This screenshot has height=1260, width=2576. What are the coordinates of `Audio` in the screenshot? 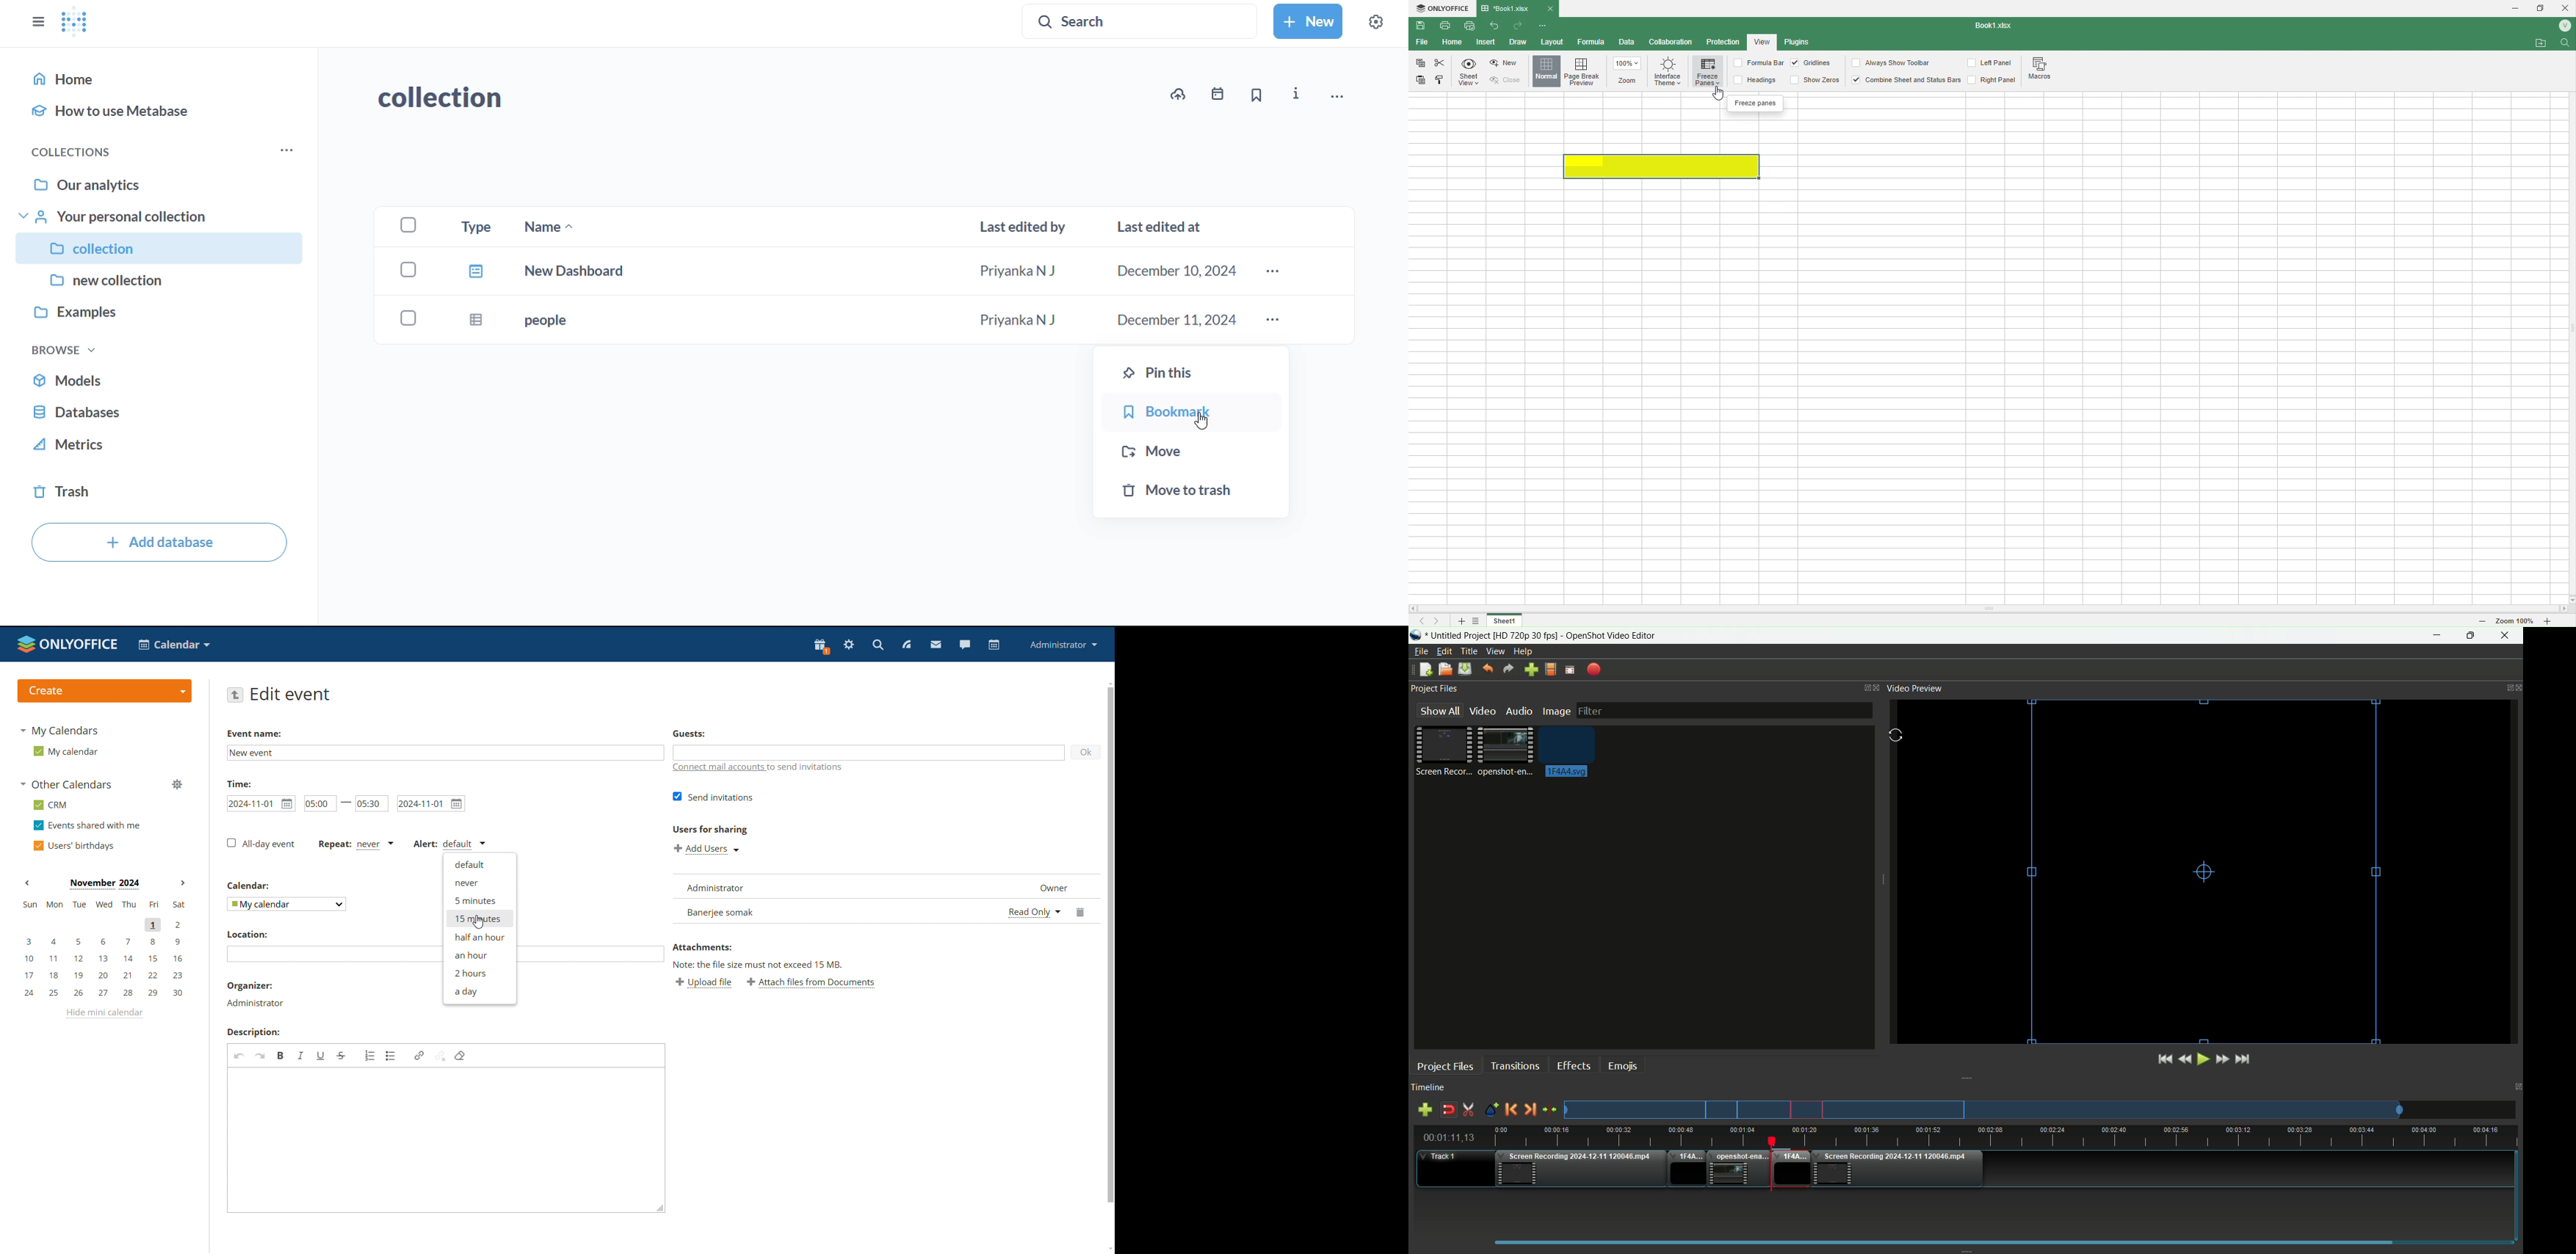 It's located at (1519, 711).